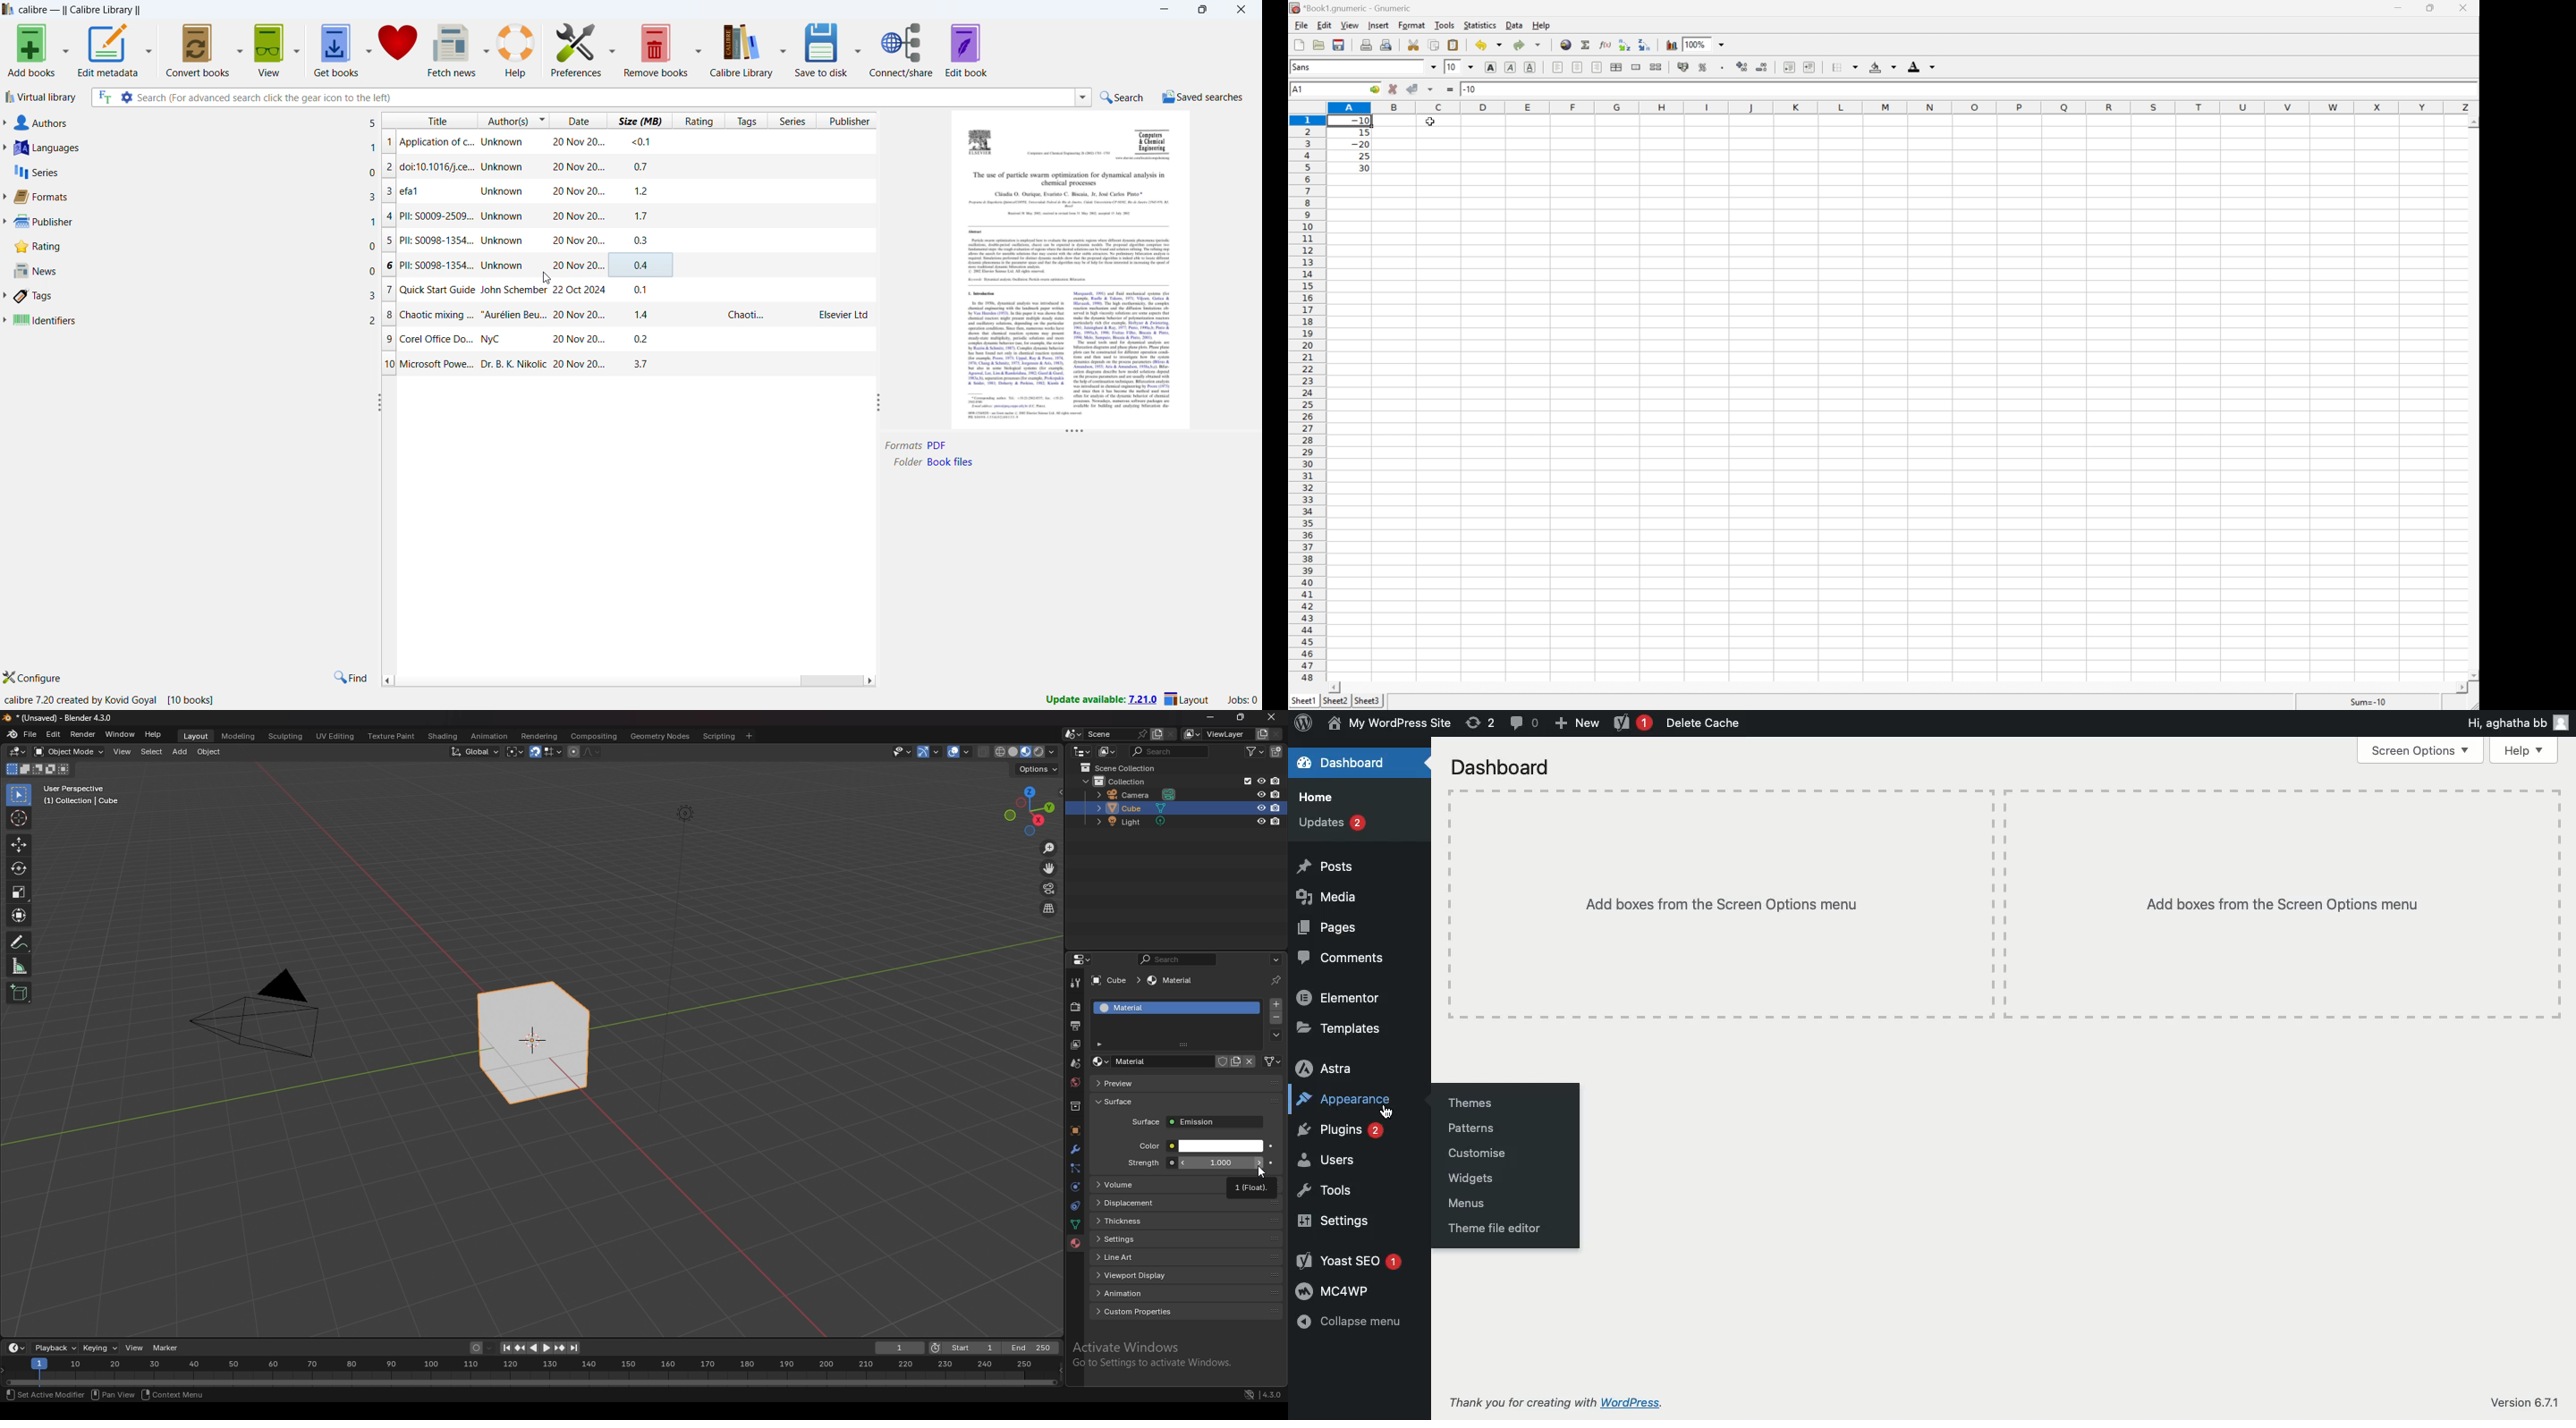  Describe the element at coordinates (597, 166) in the screenshot. I see `doic 10.1016/j.ce..` at that location.